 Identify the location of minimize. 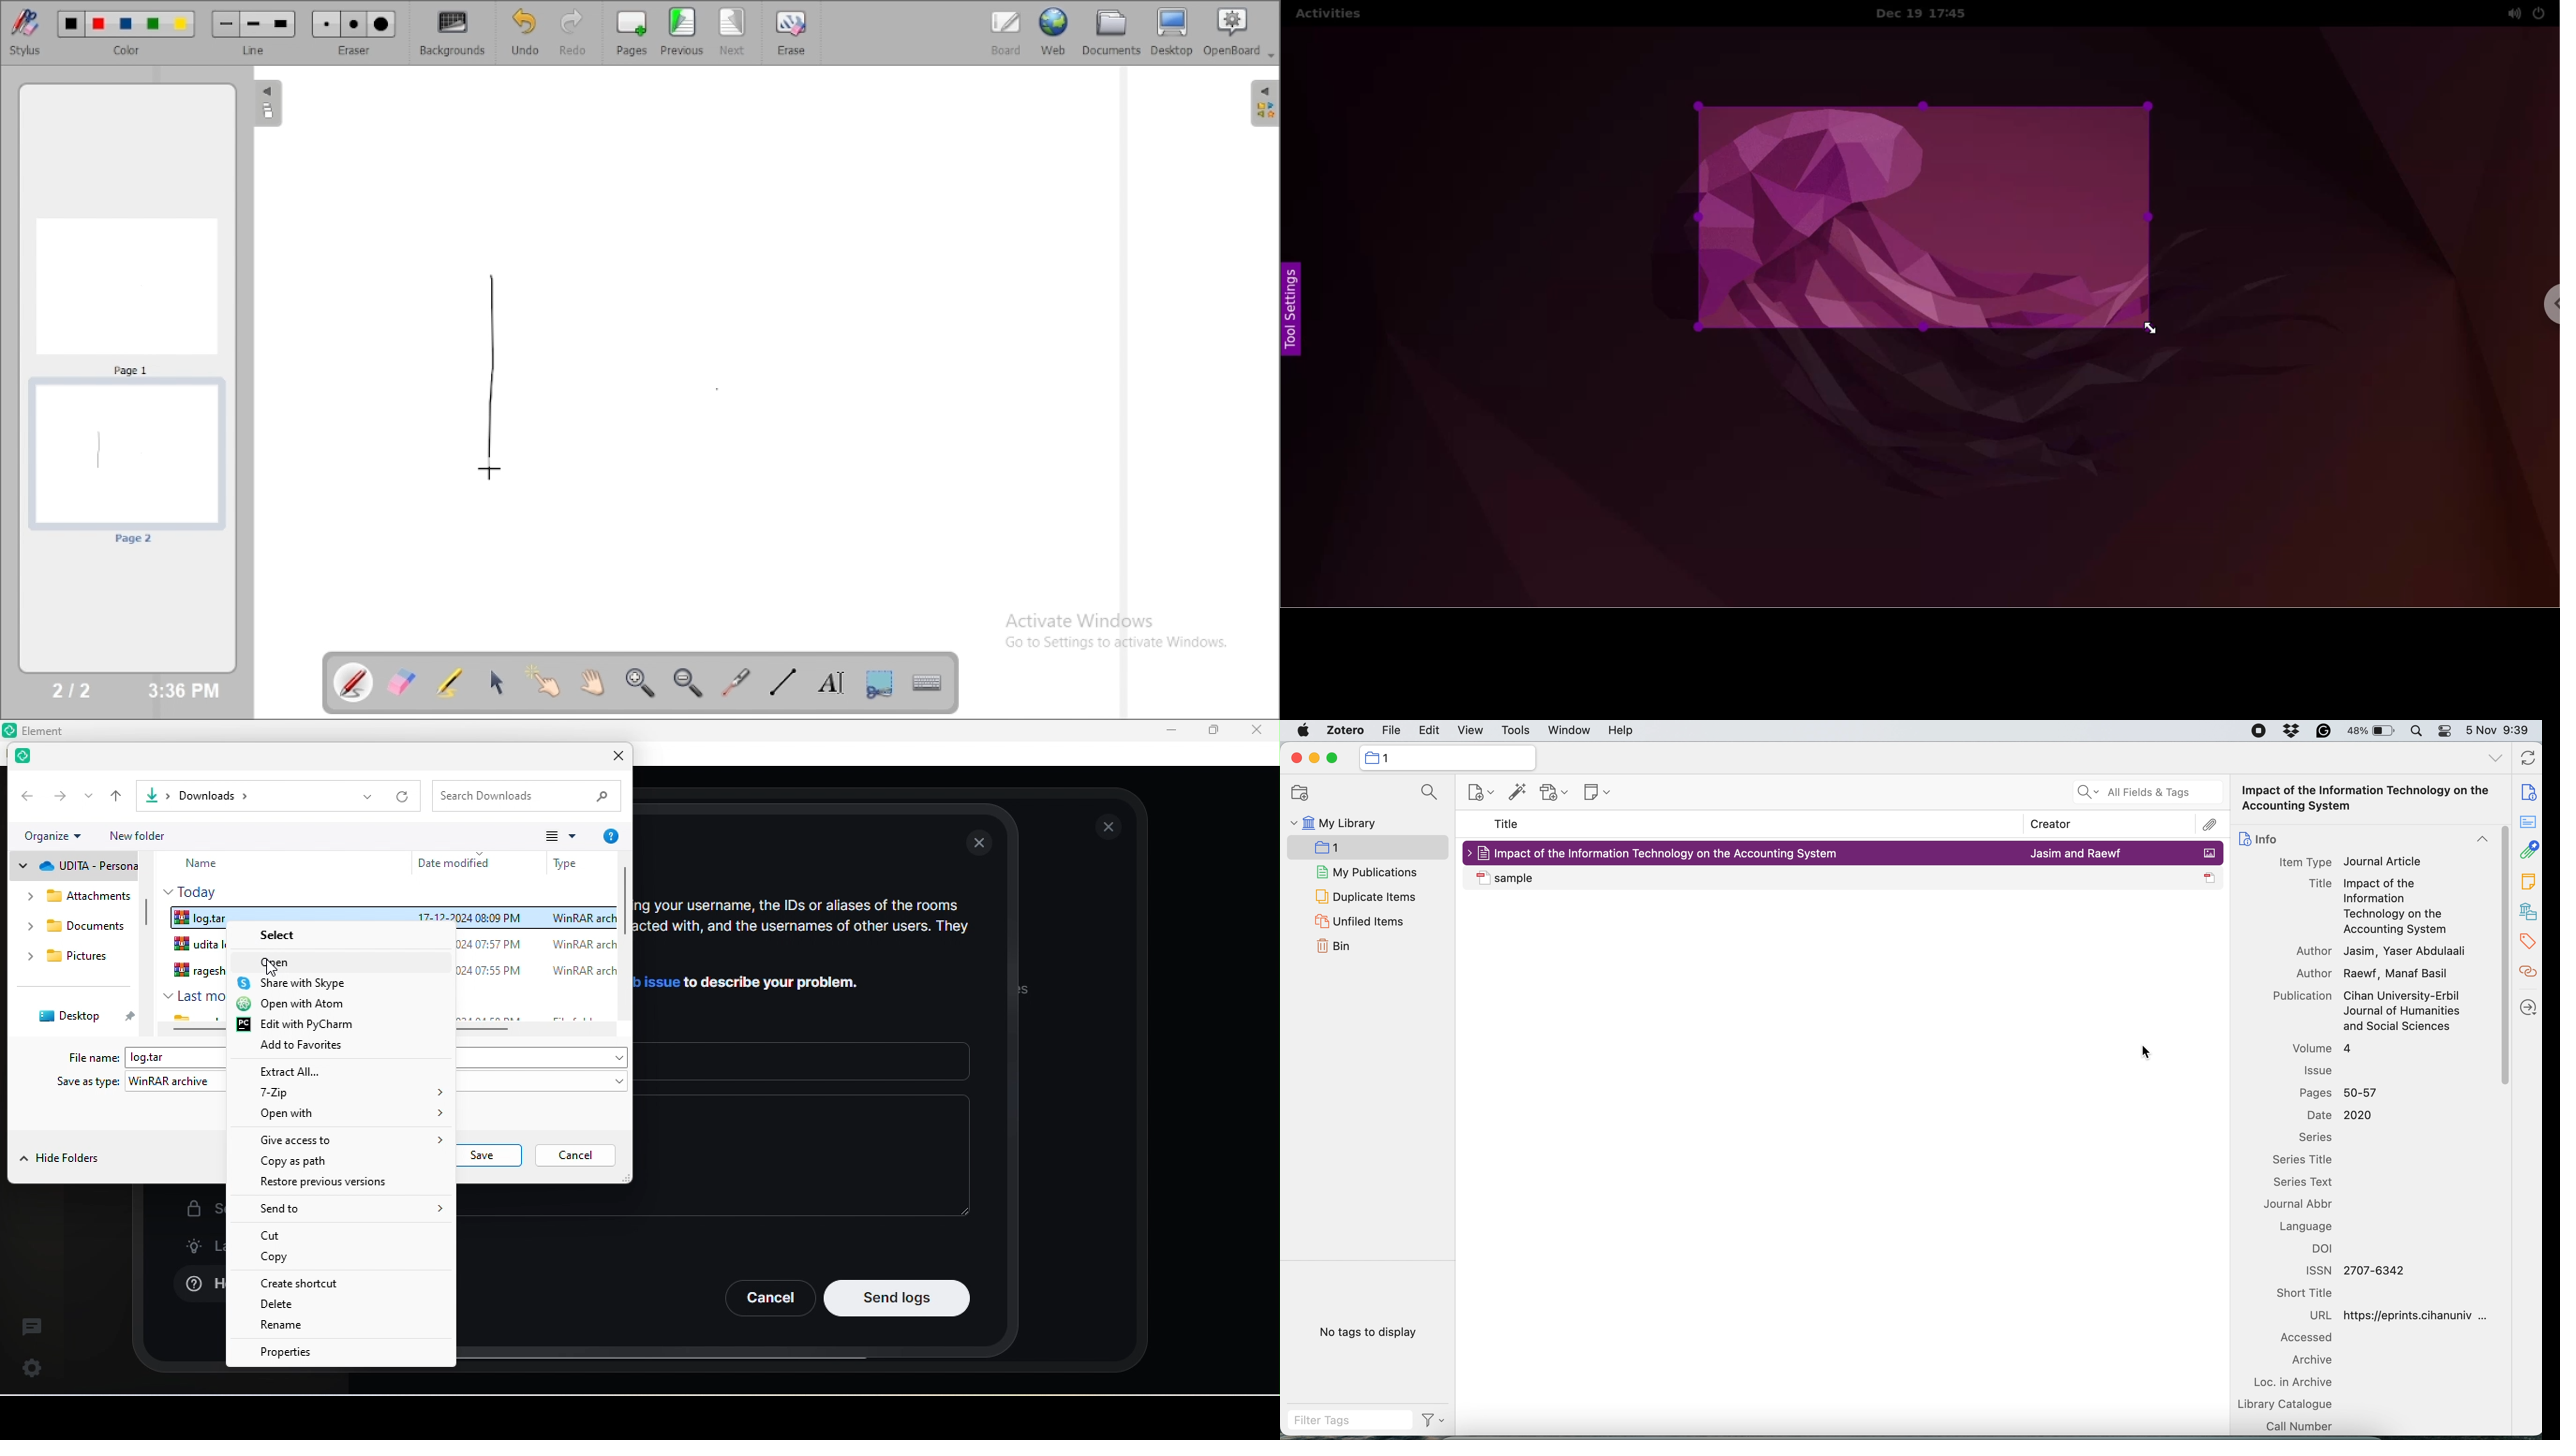
(1168, 731).